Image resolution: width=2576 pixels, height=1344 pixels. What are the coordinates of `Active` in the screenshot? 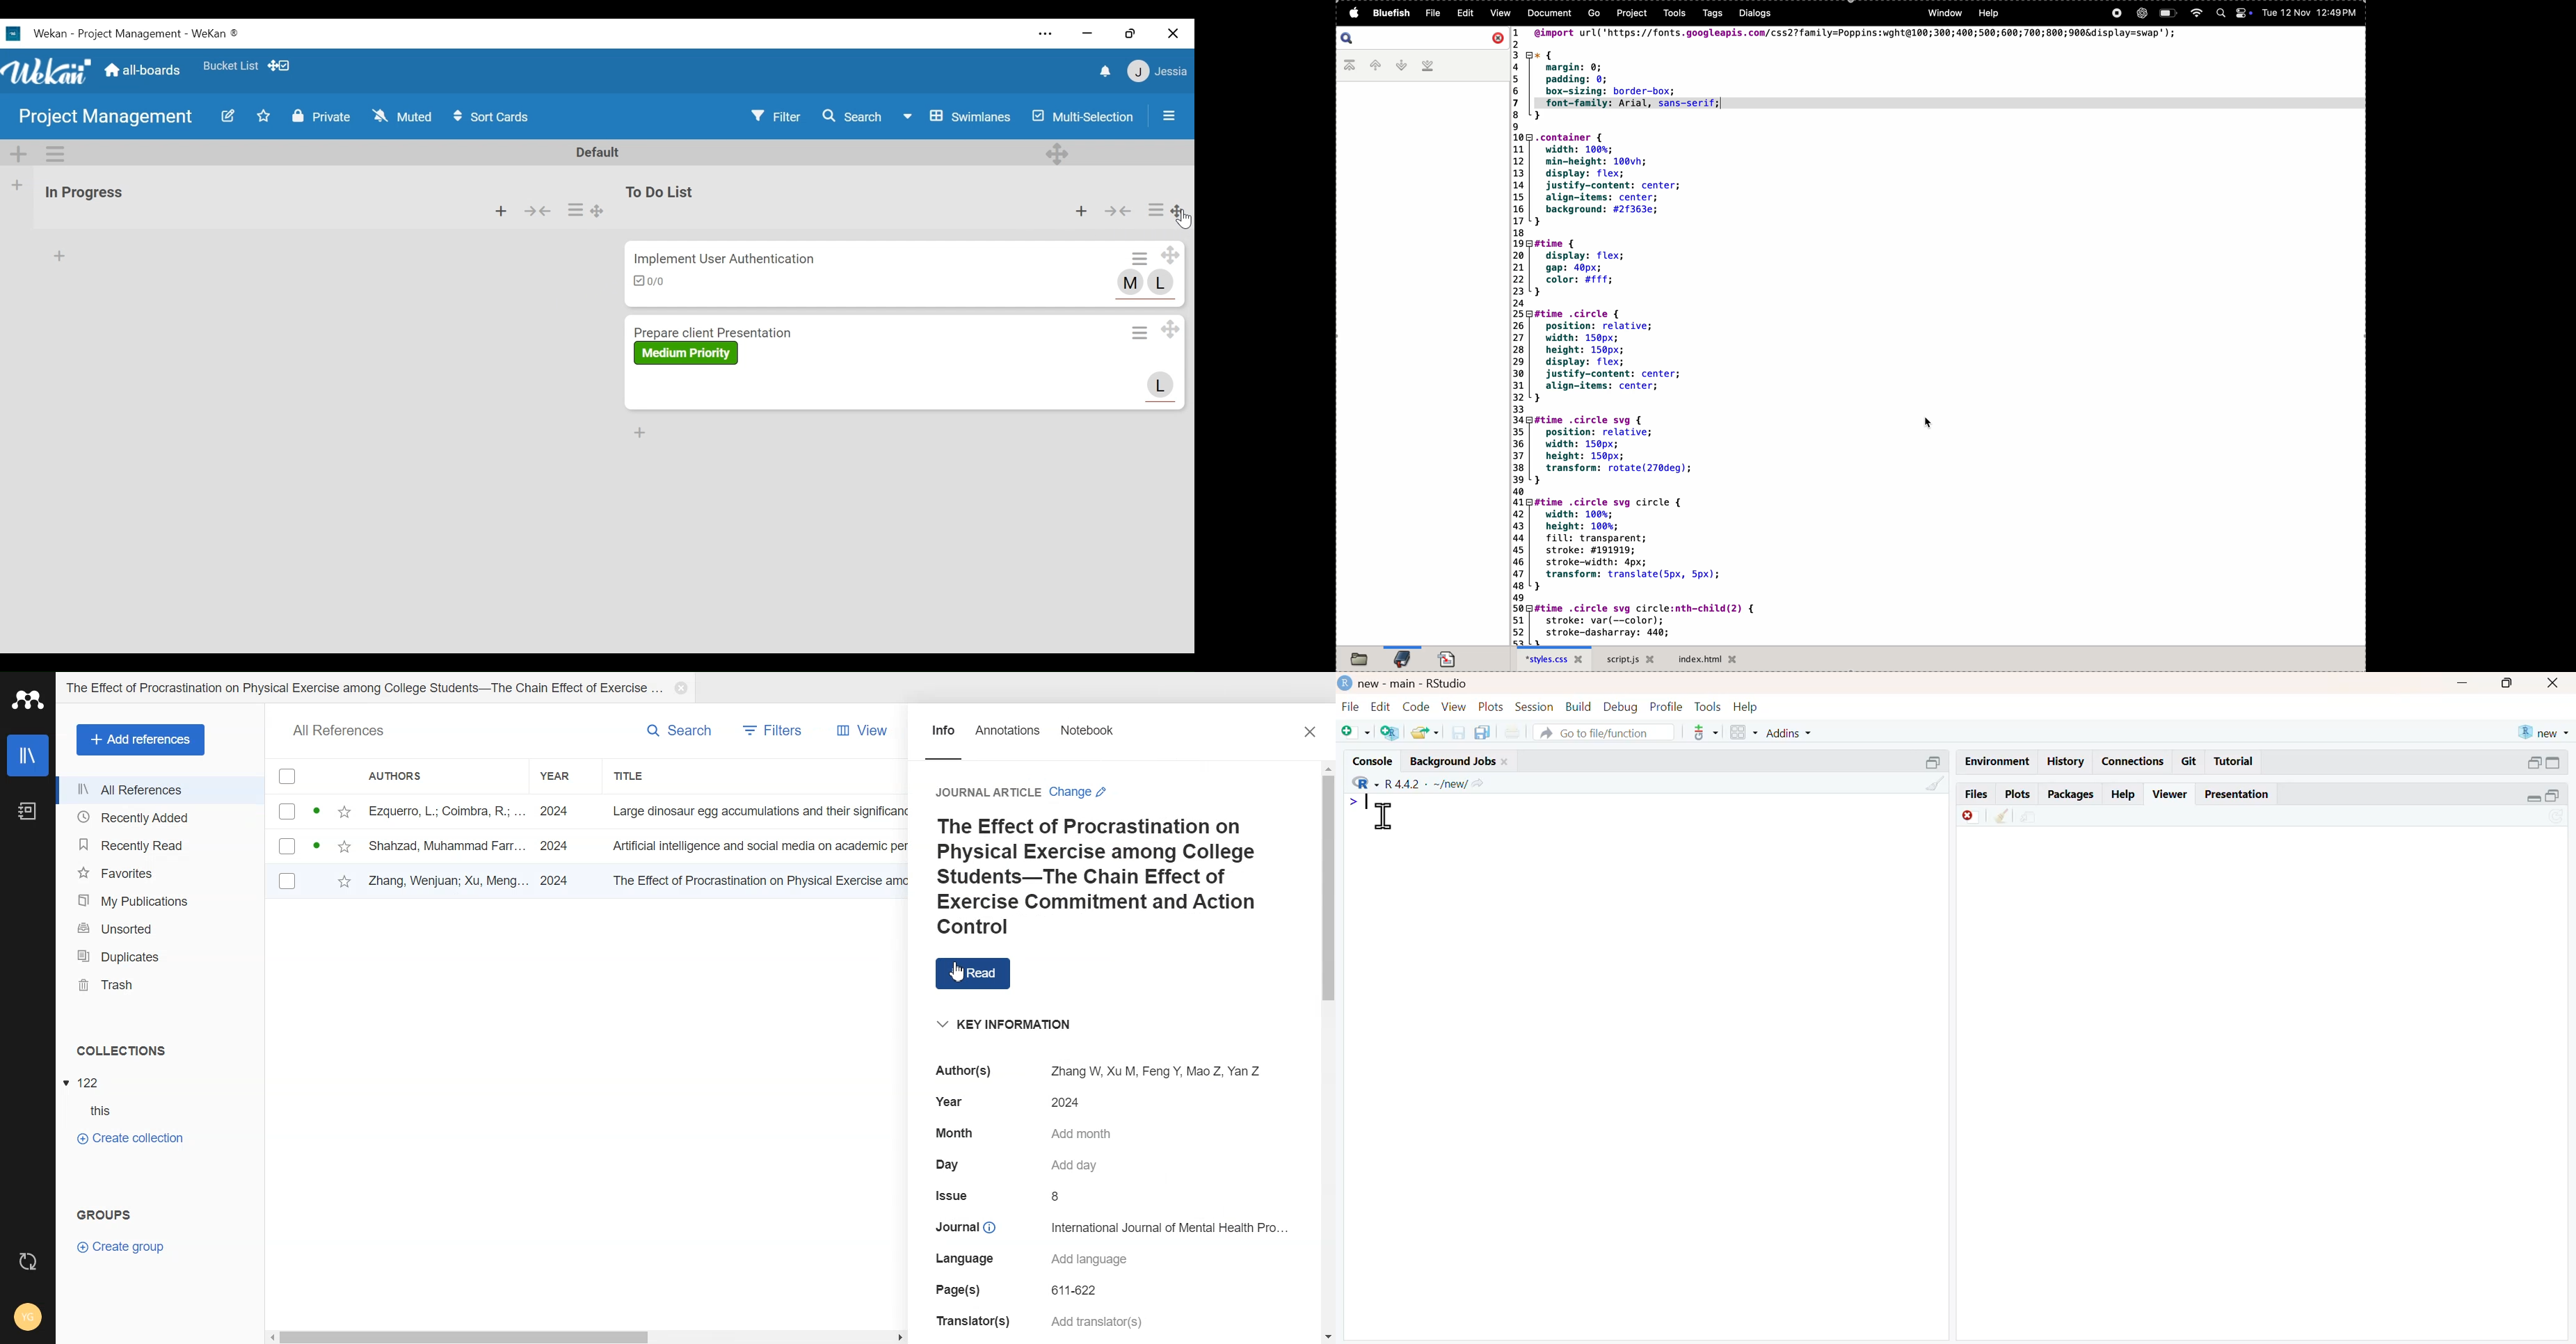 It's located at (317, 808).